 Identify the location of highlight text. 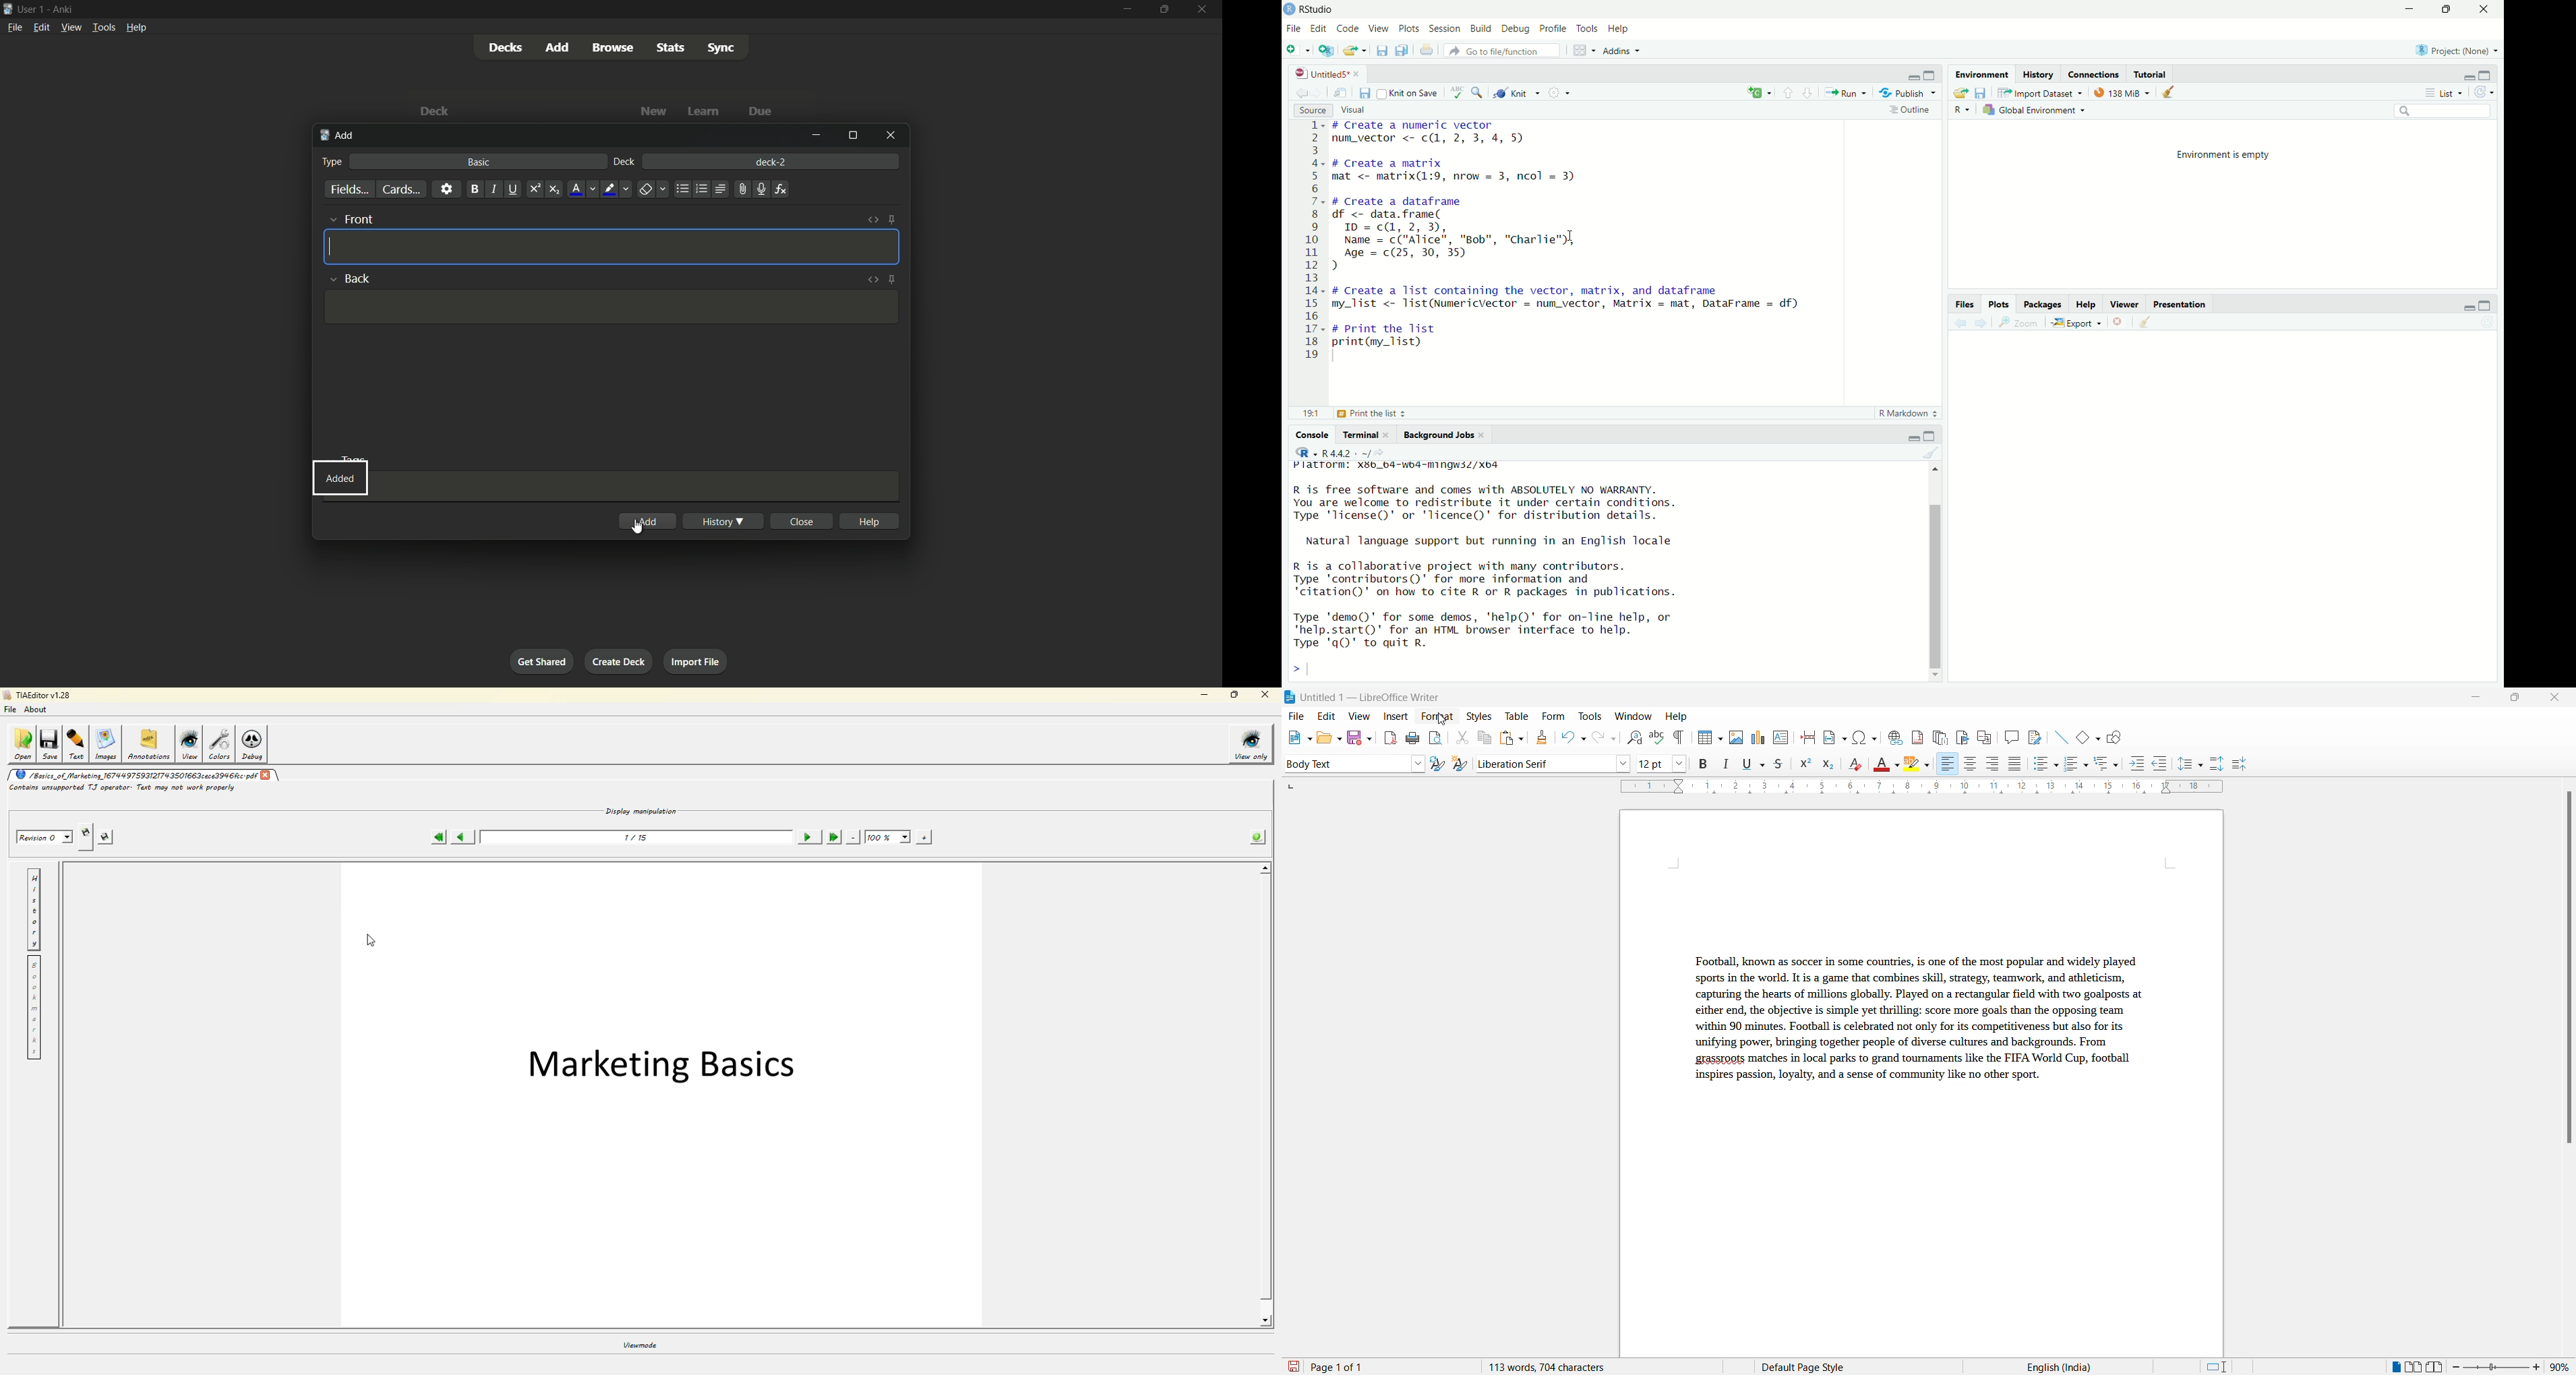
(618, 190).